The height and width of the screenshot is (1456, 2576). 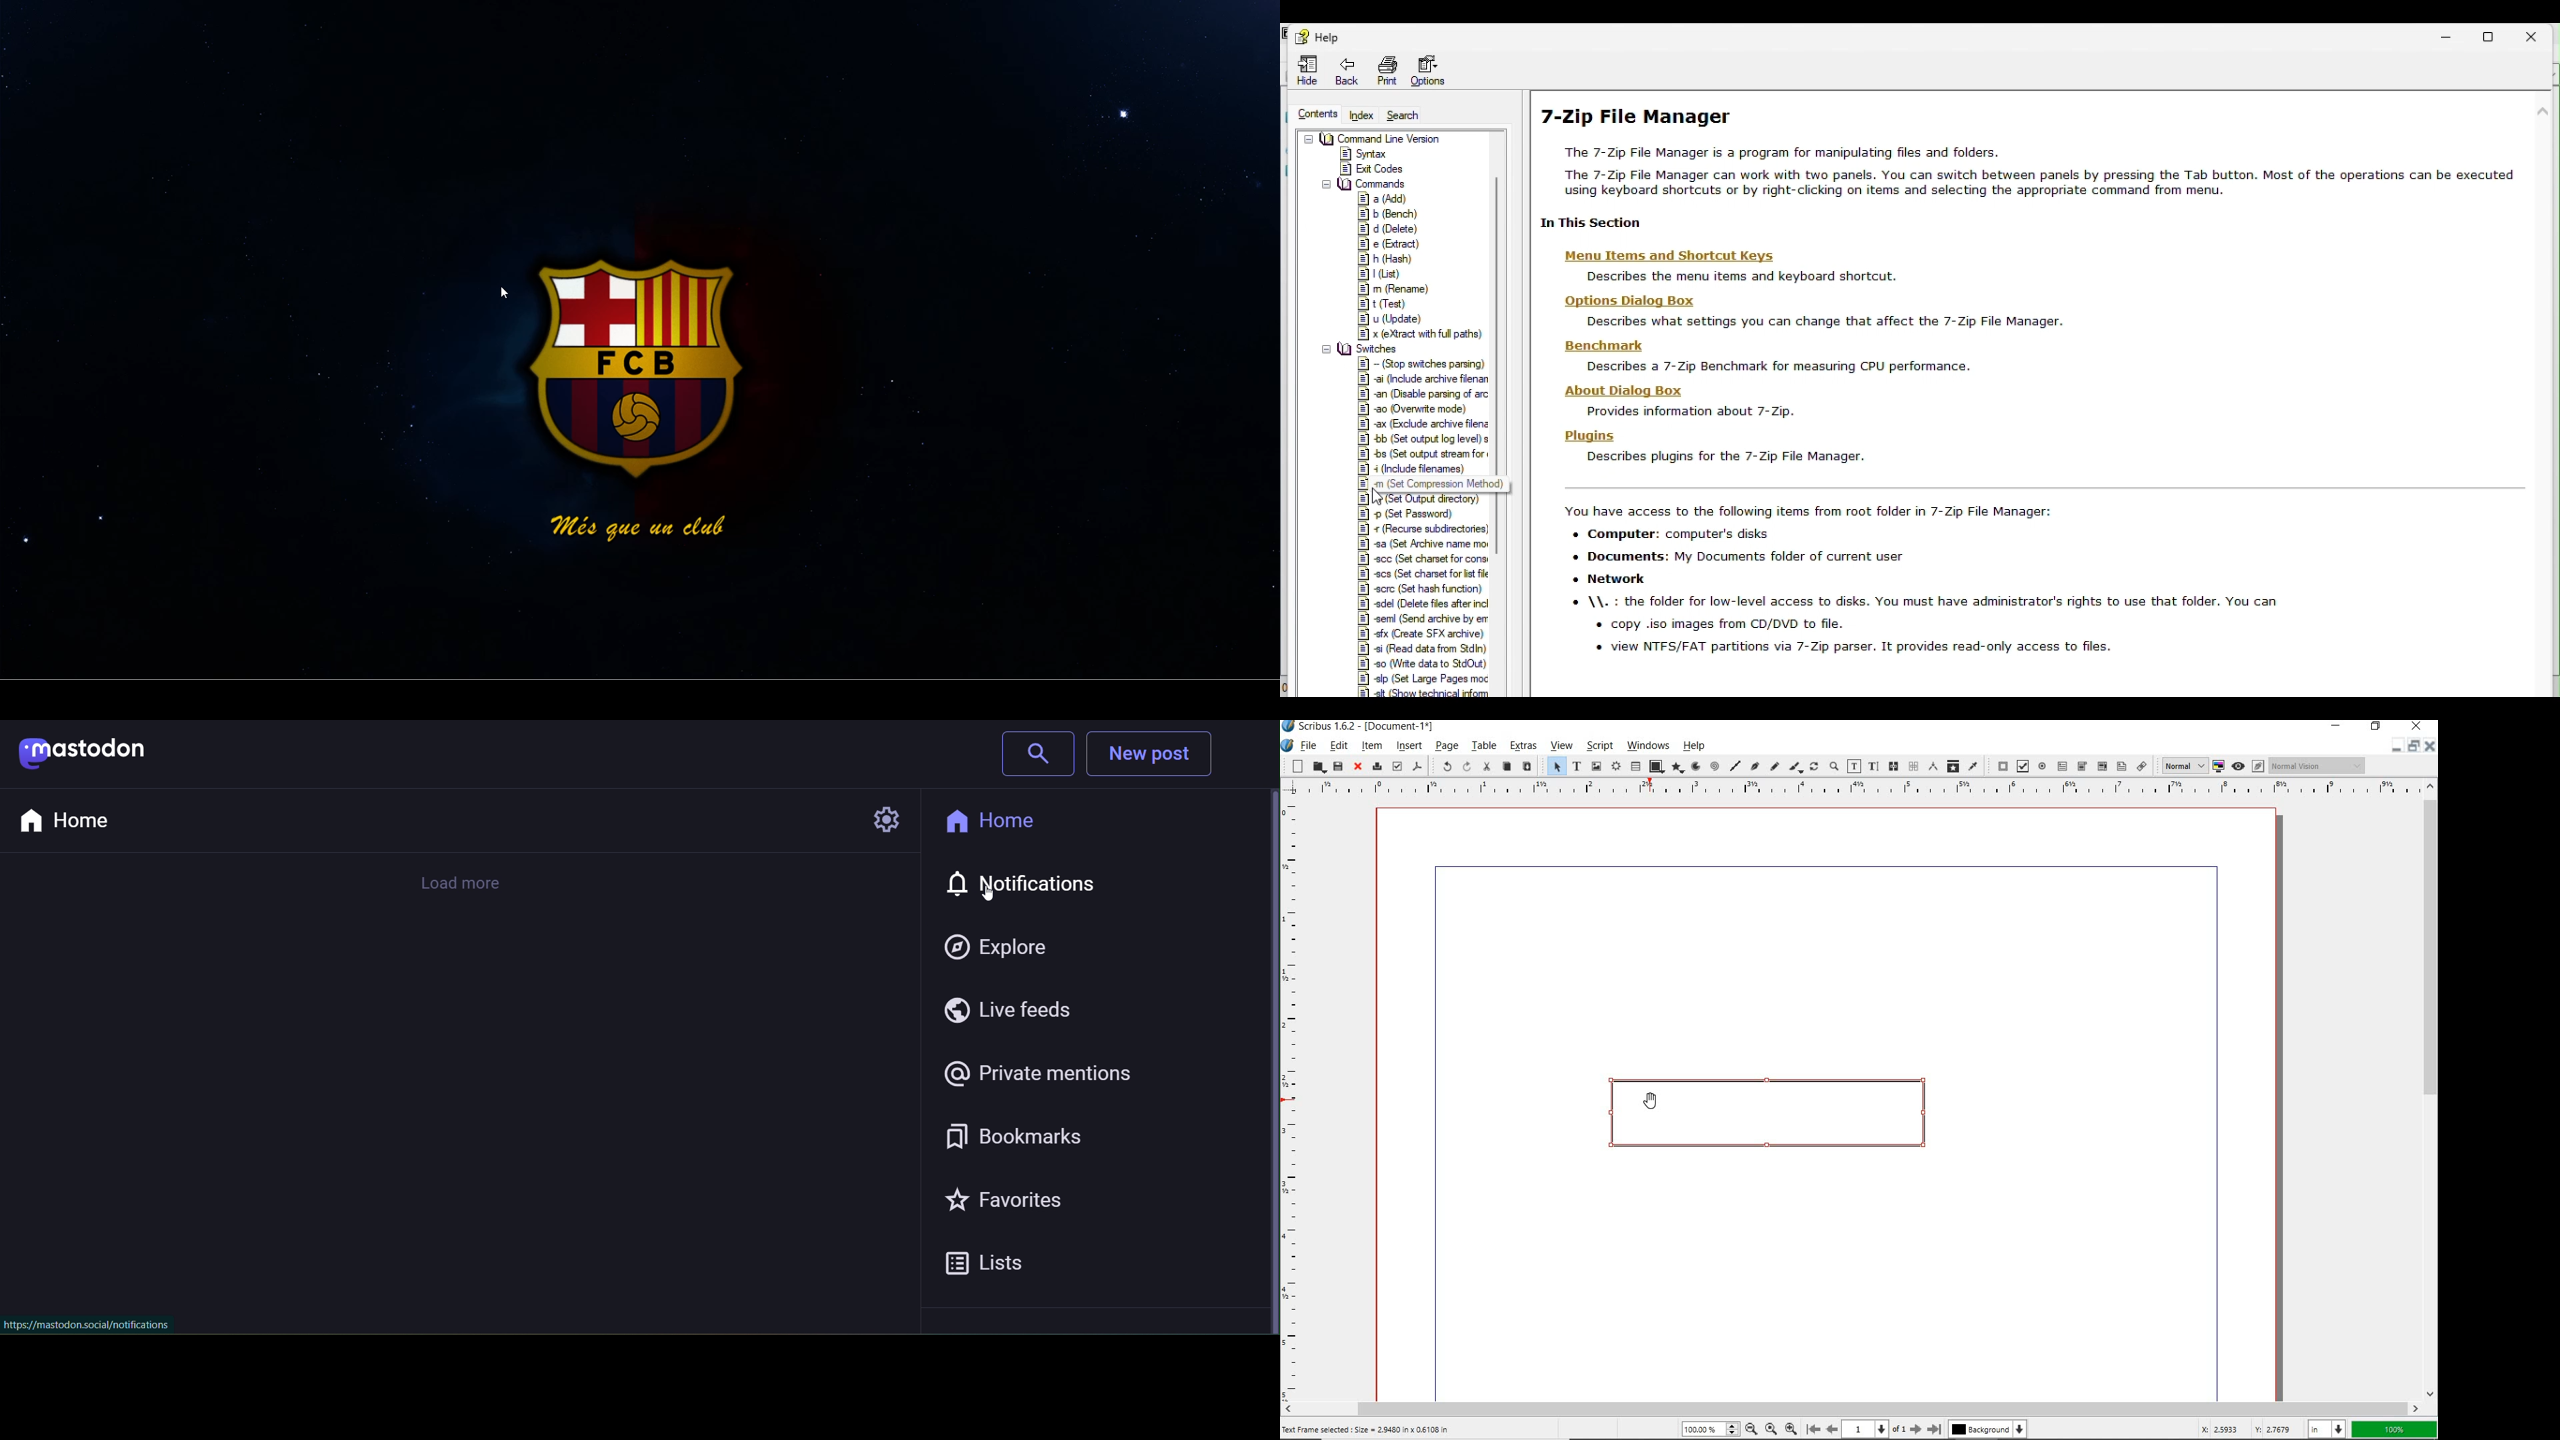 What do you see at coordinates (1779, 366) in the screenshot?
I see `description text` at bounding box center [1779, 366].